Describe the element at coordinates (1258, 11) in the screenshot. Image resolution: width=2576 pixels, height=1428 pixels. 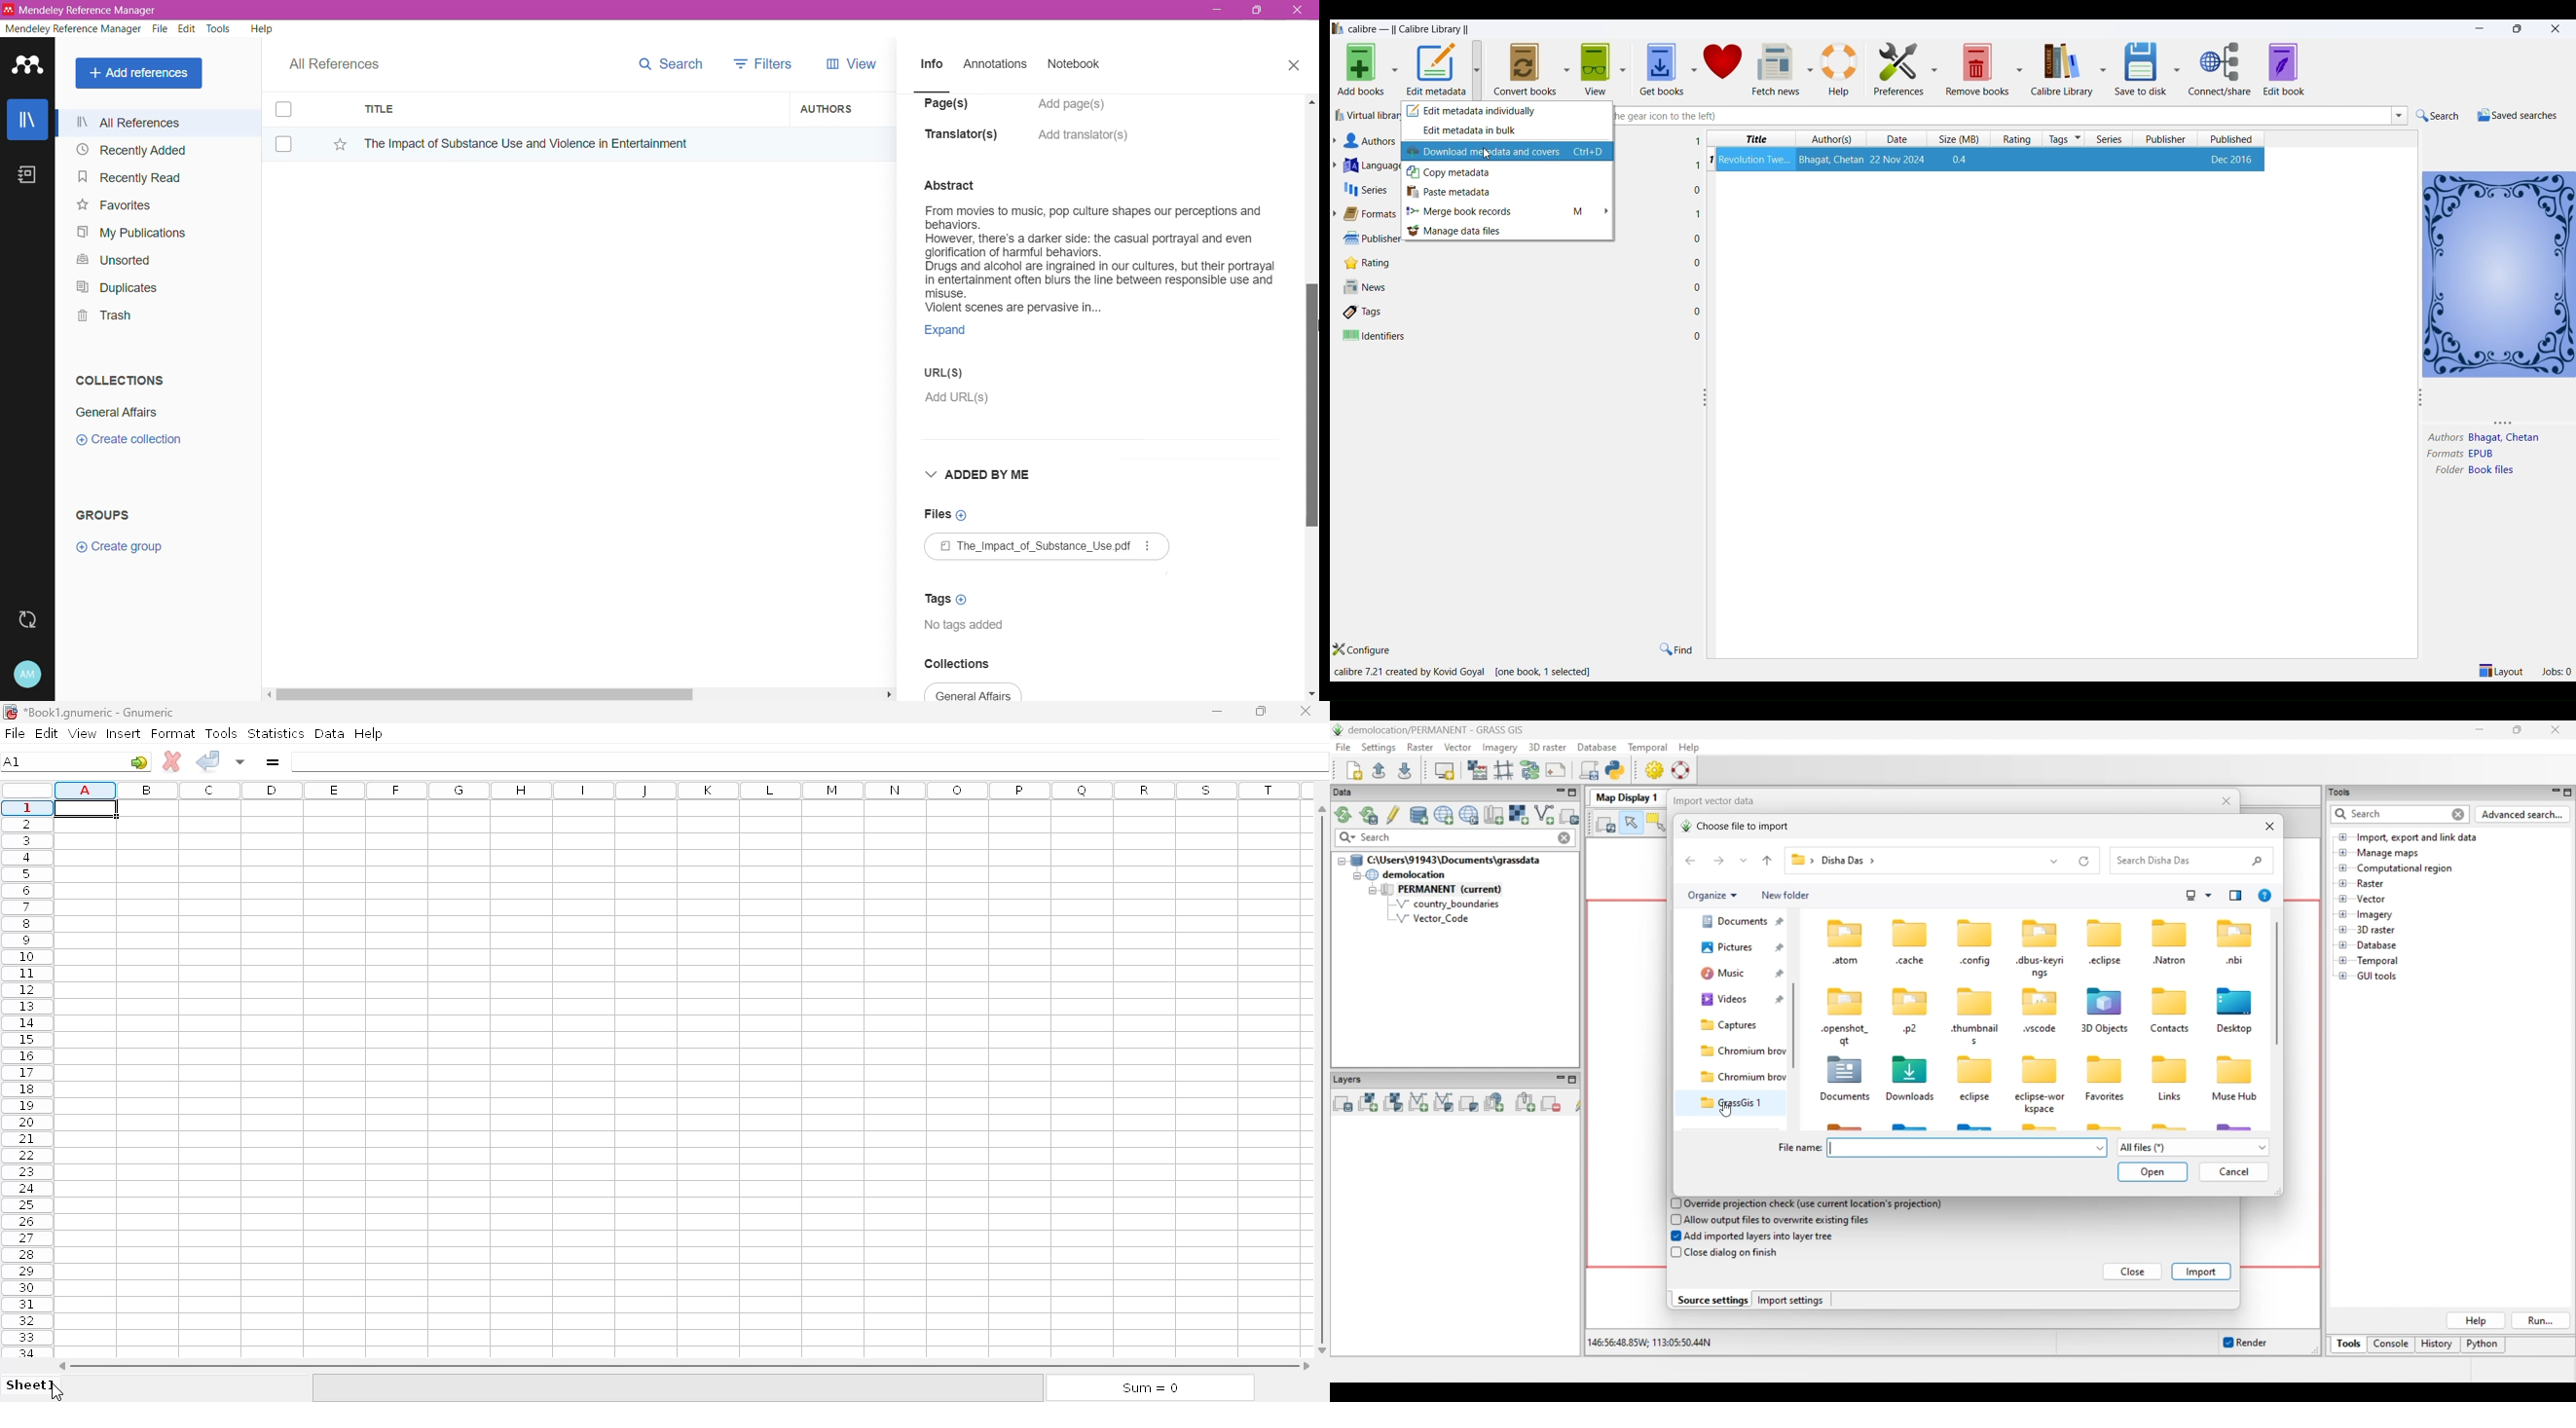
I see `Restore Down` at that location.